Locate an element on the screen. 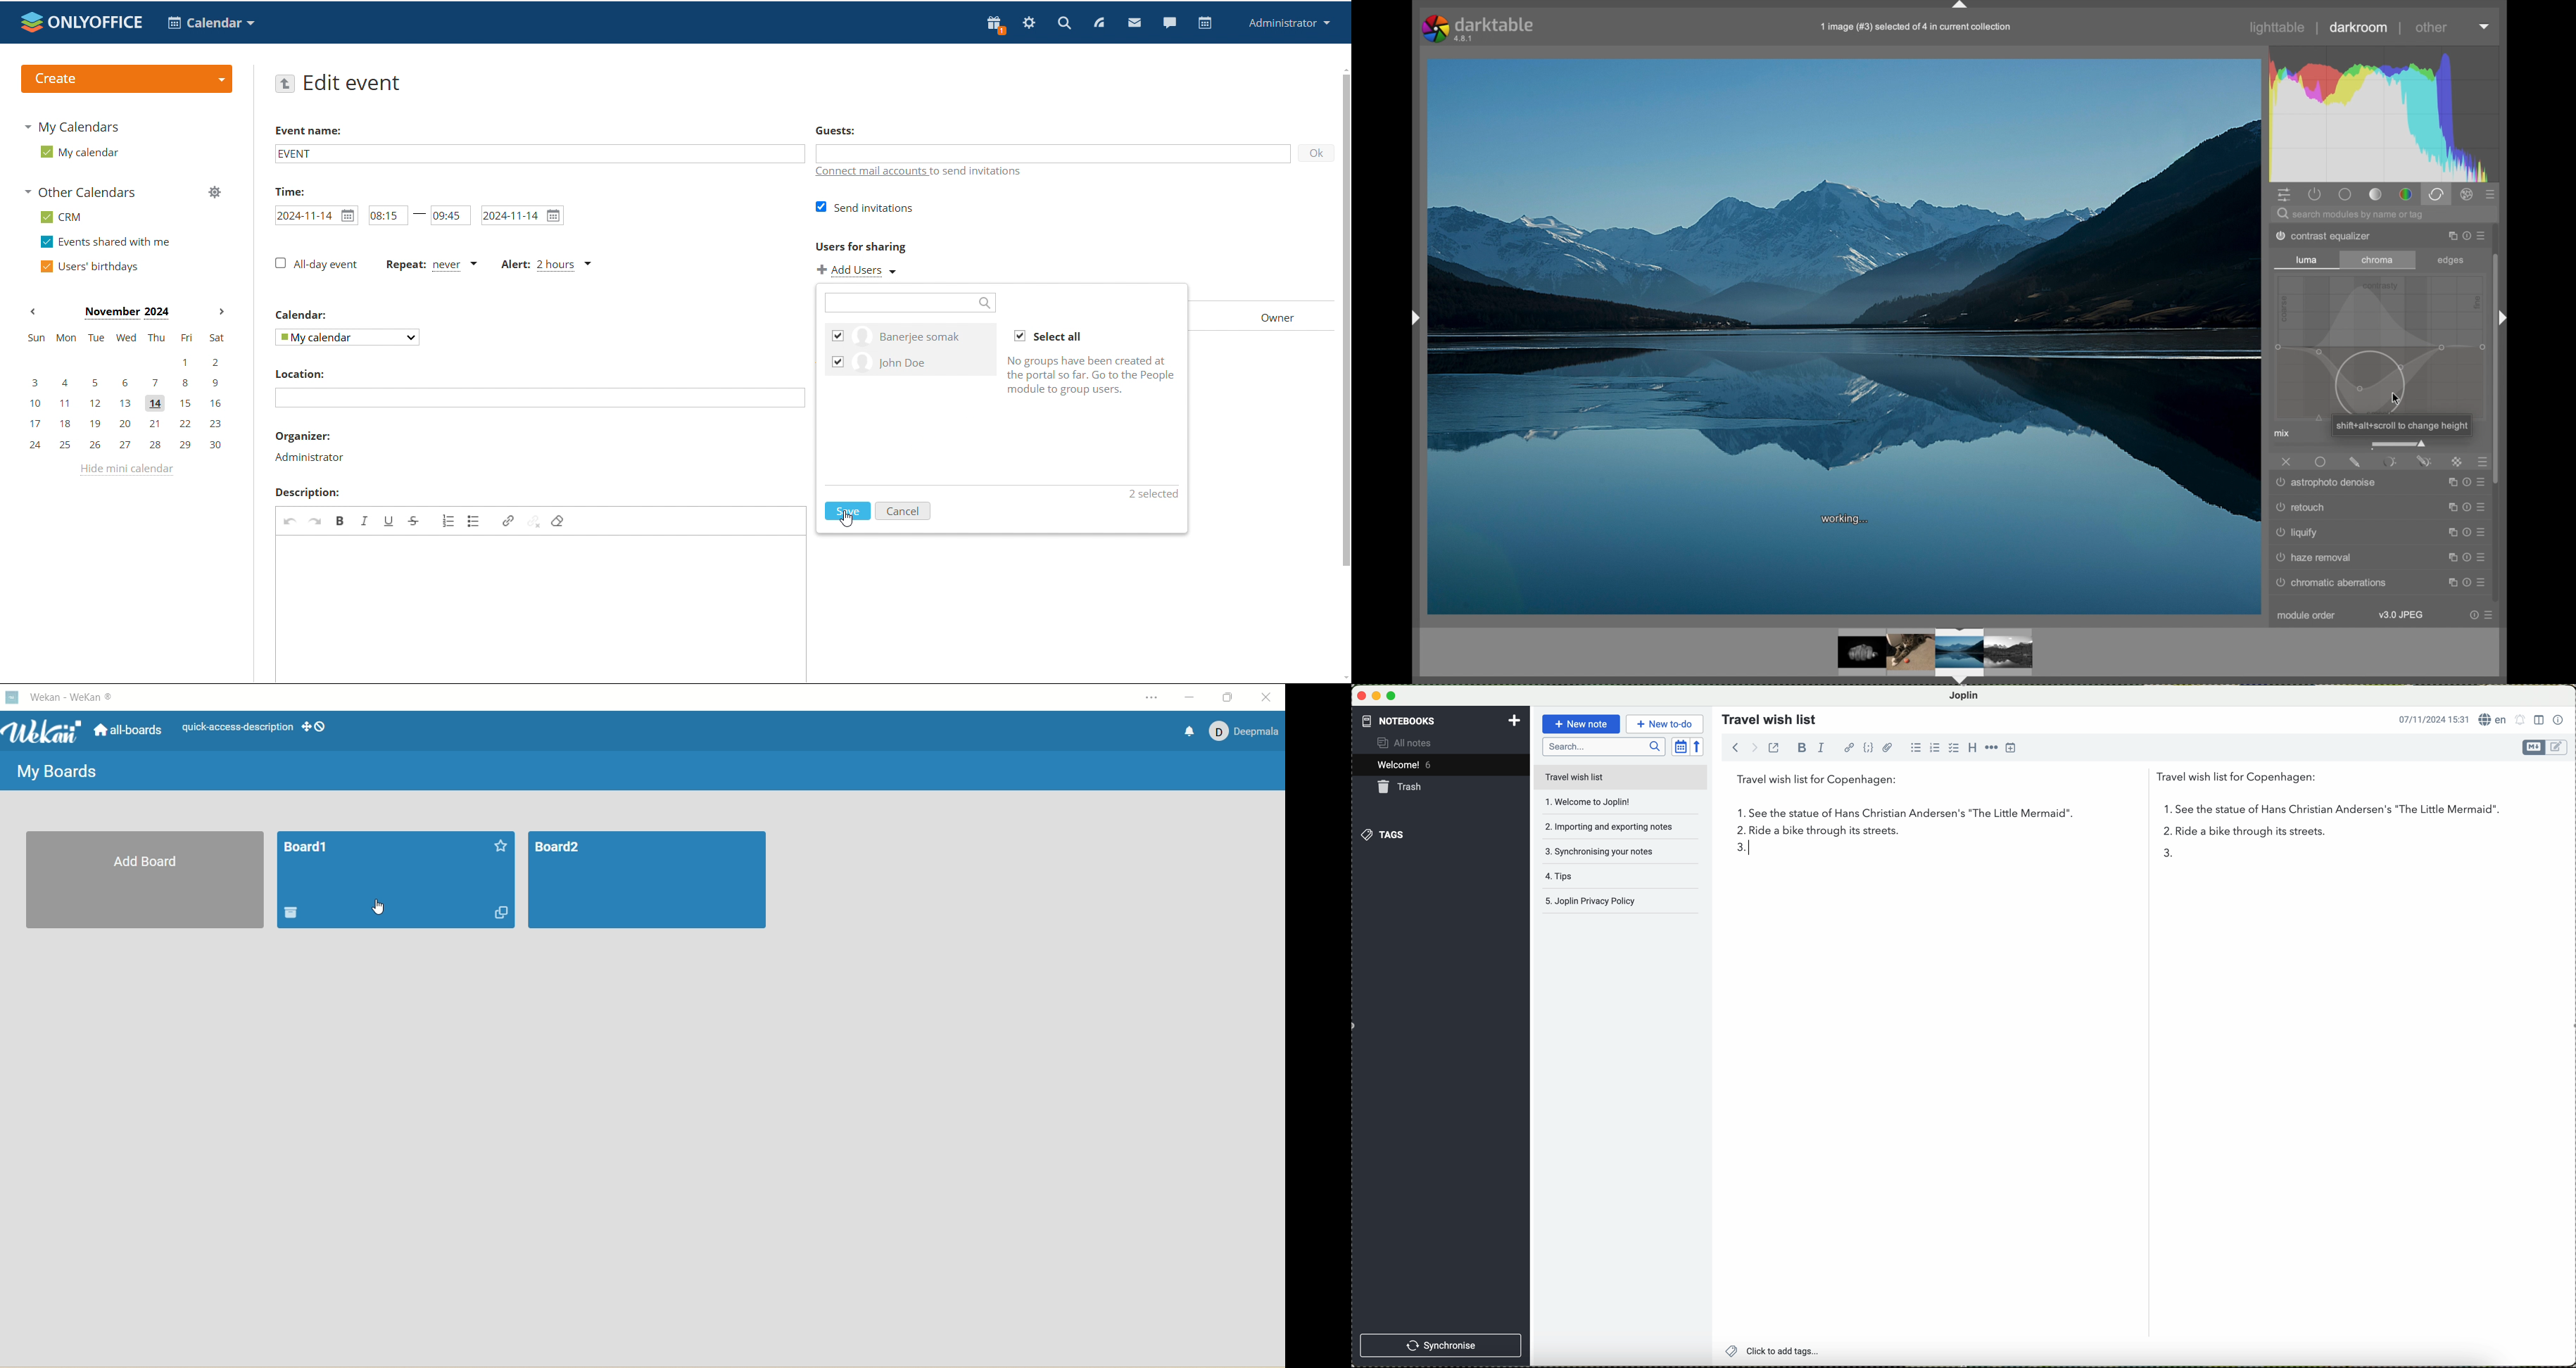  italic is located at coordinates (1824, 749).